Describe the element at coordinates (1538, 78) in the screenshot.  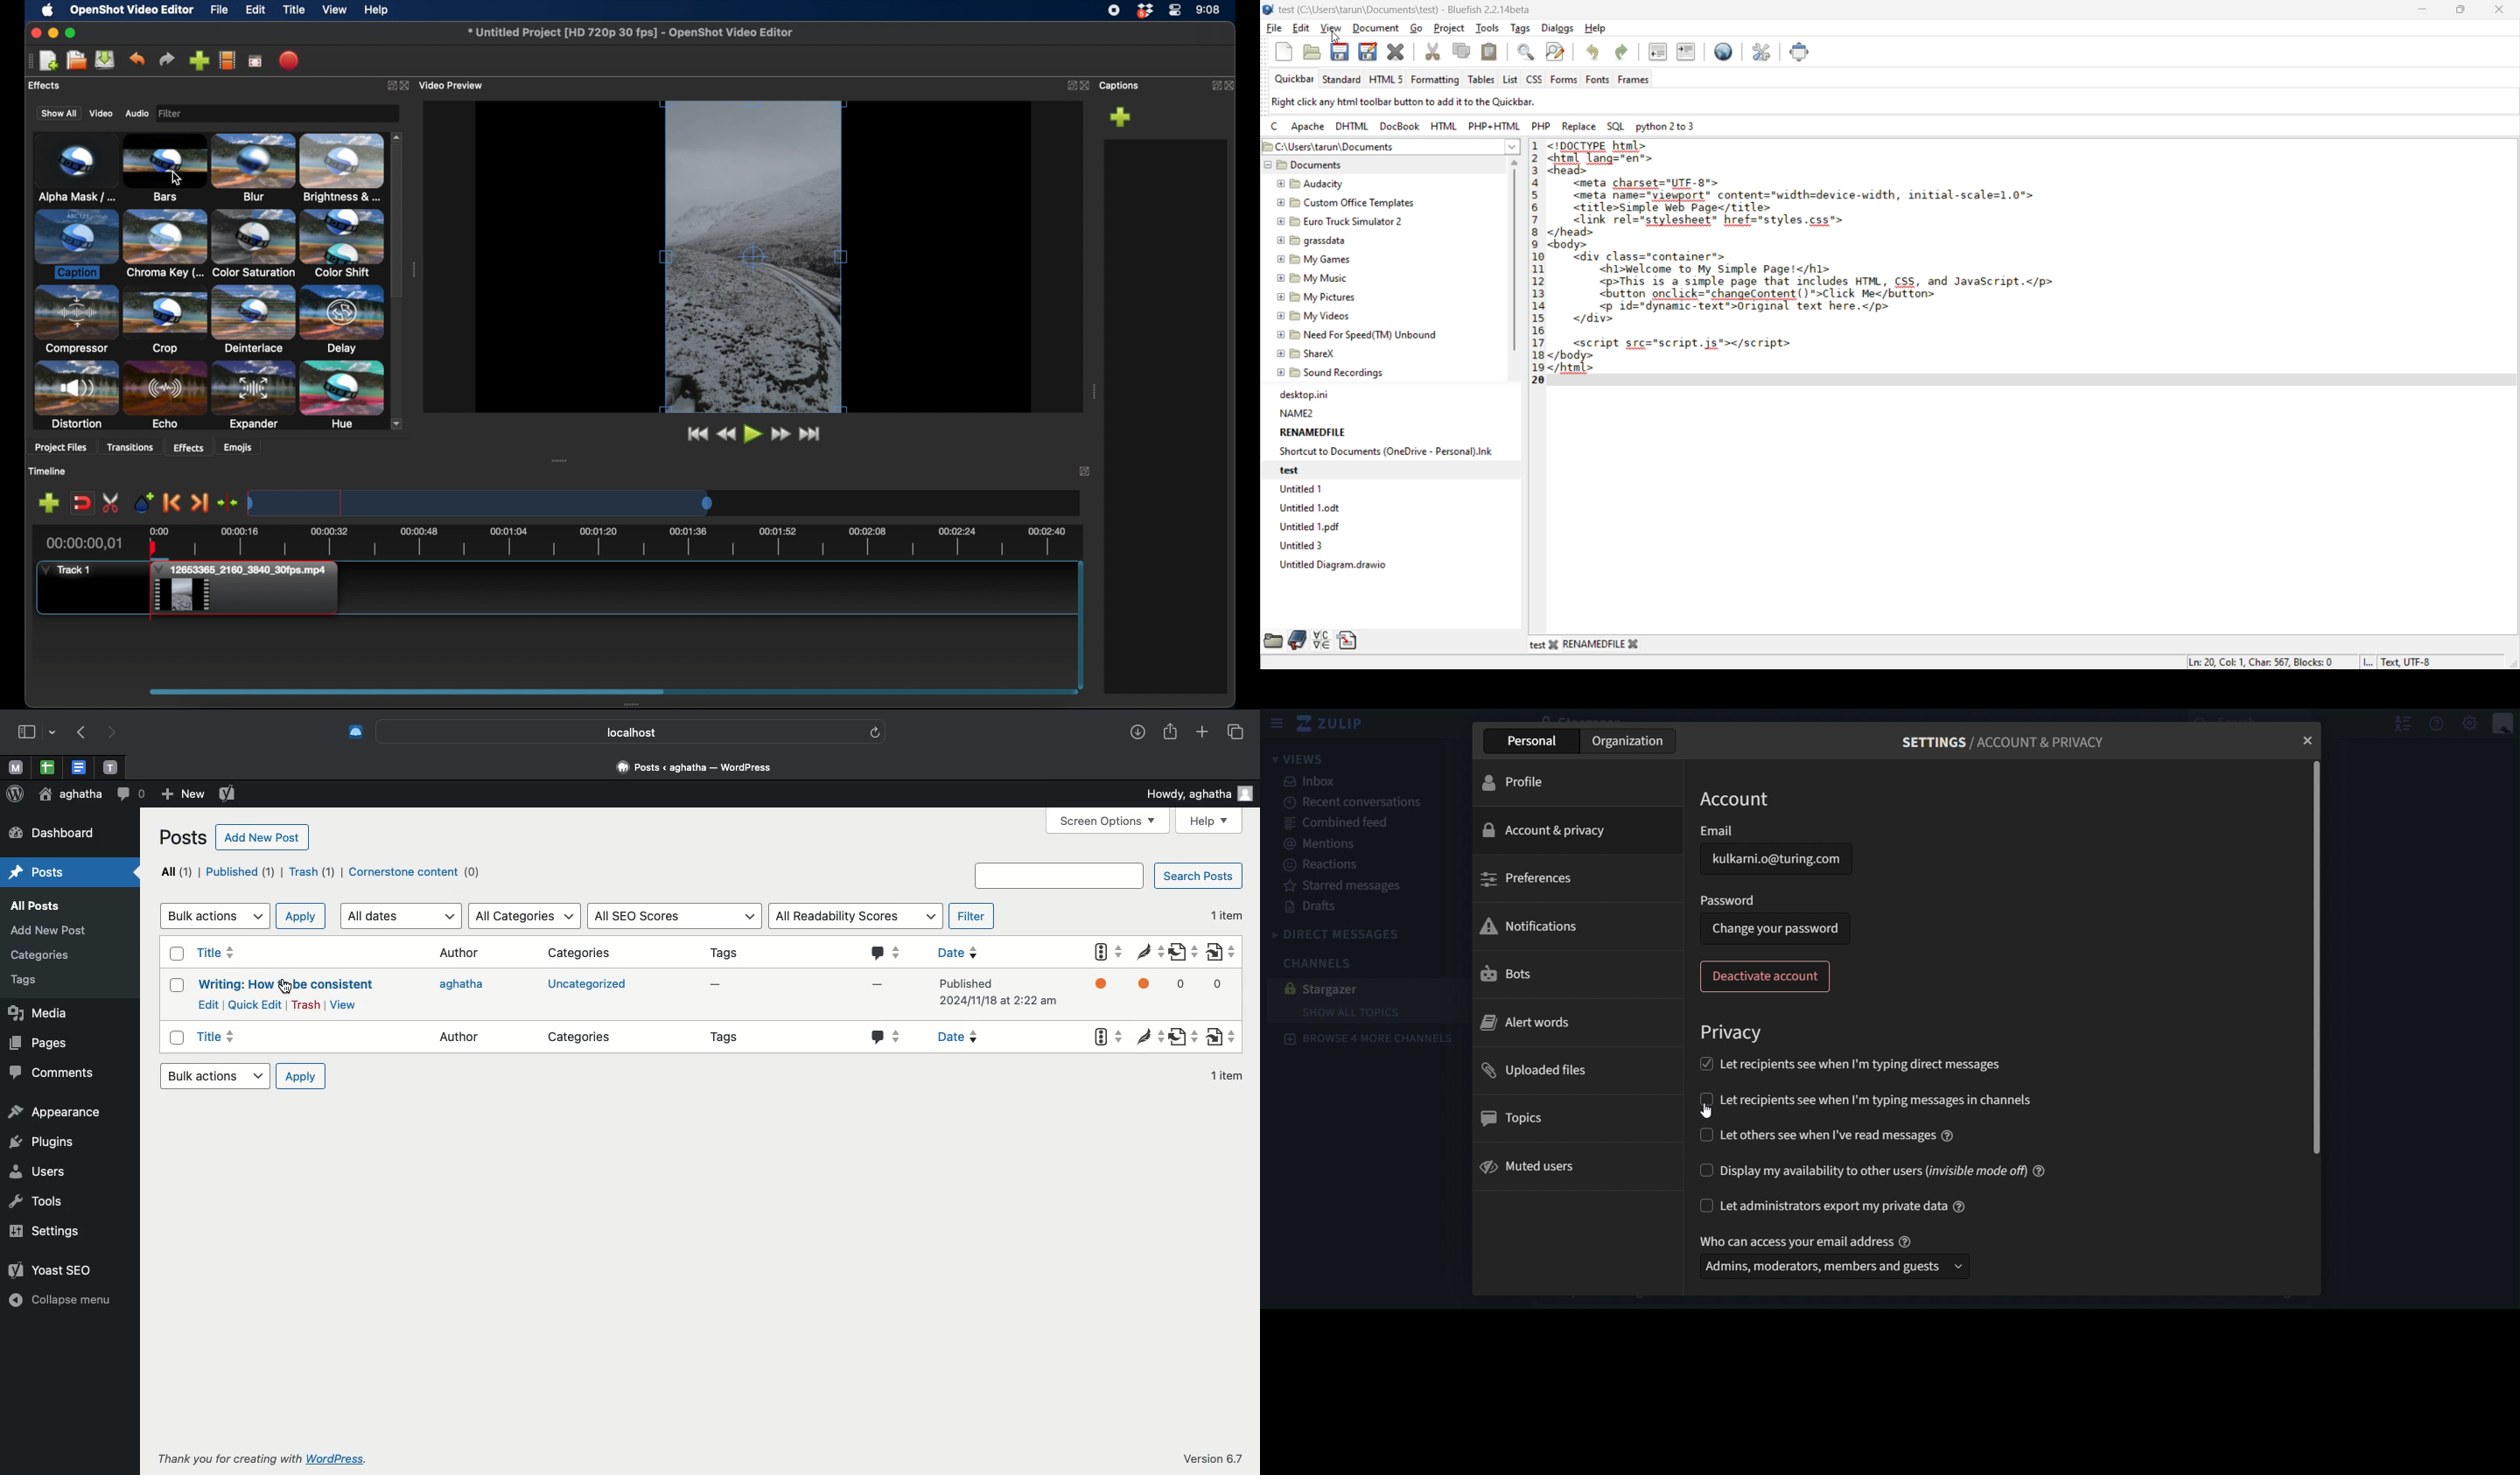
I see `css` at that location.